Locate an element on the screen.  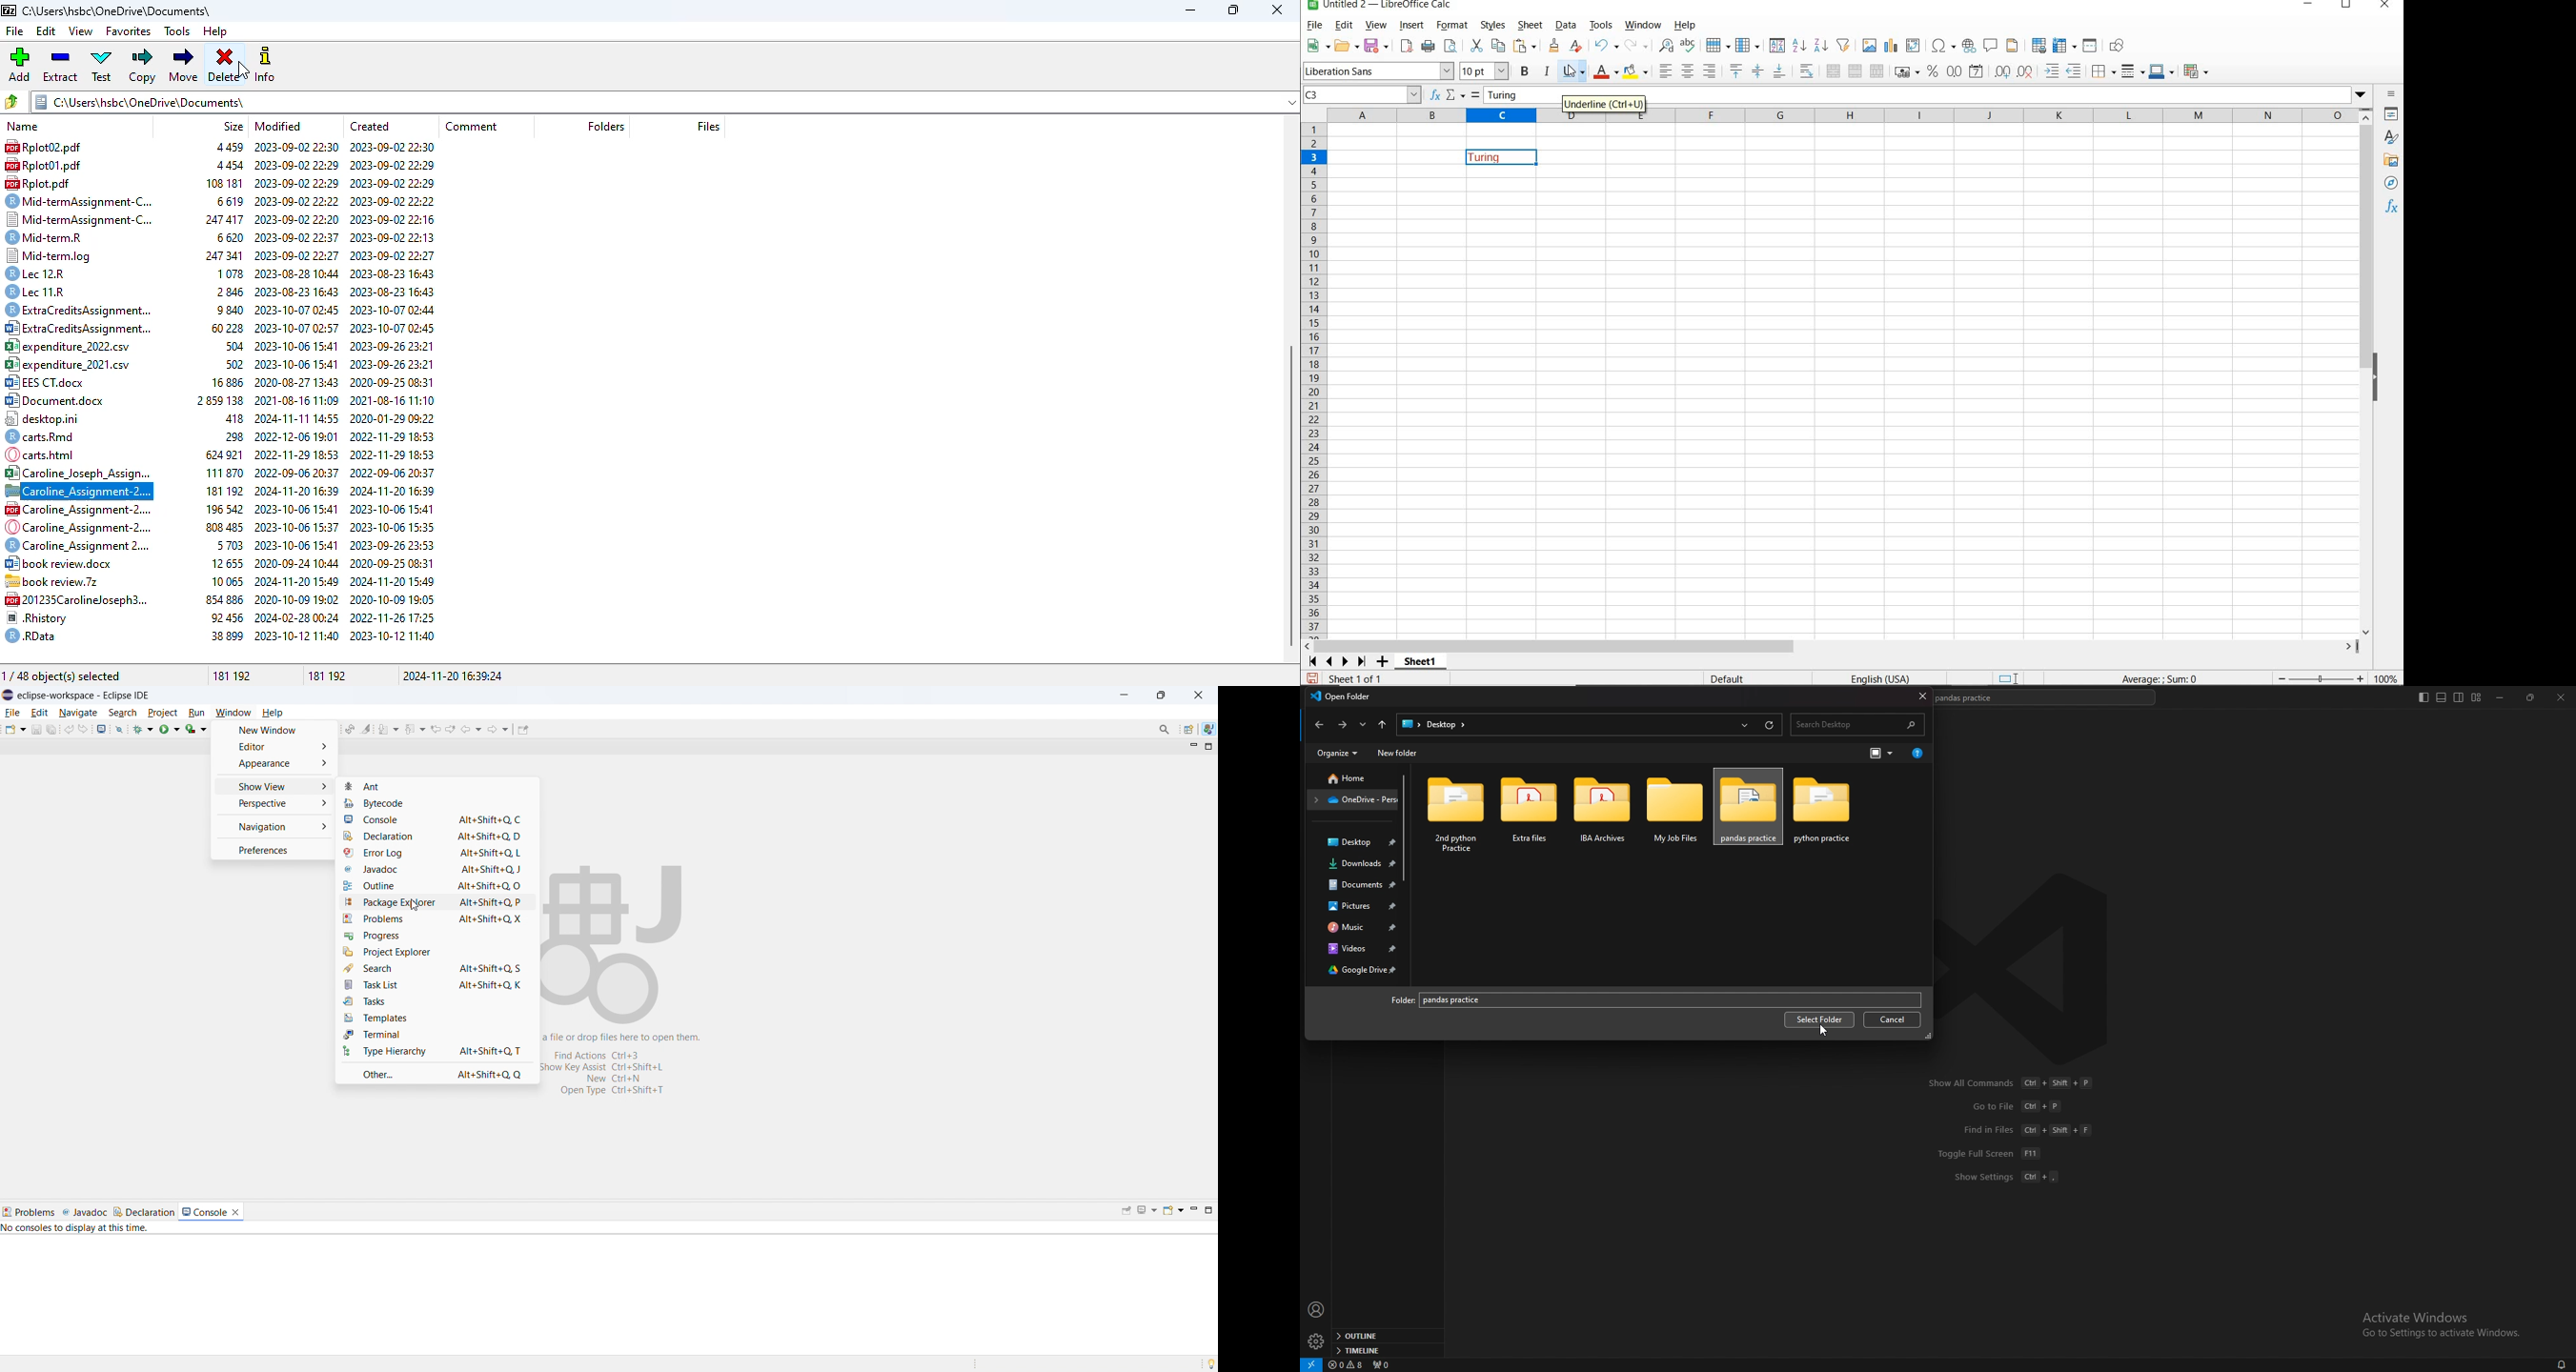
SCROLLBAR is located at coordinates (1830, 647).